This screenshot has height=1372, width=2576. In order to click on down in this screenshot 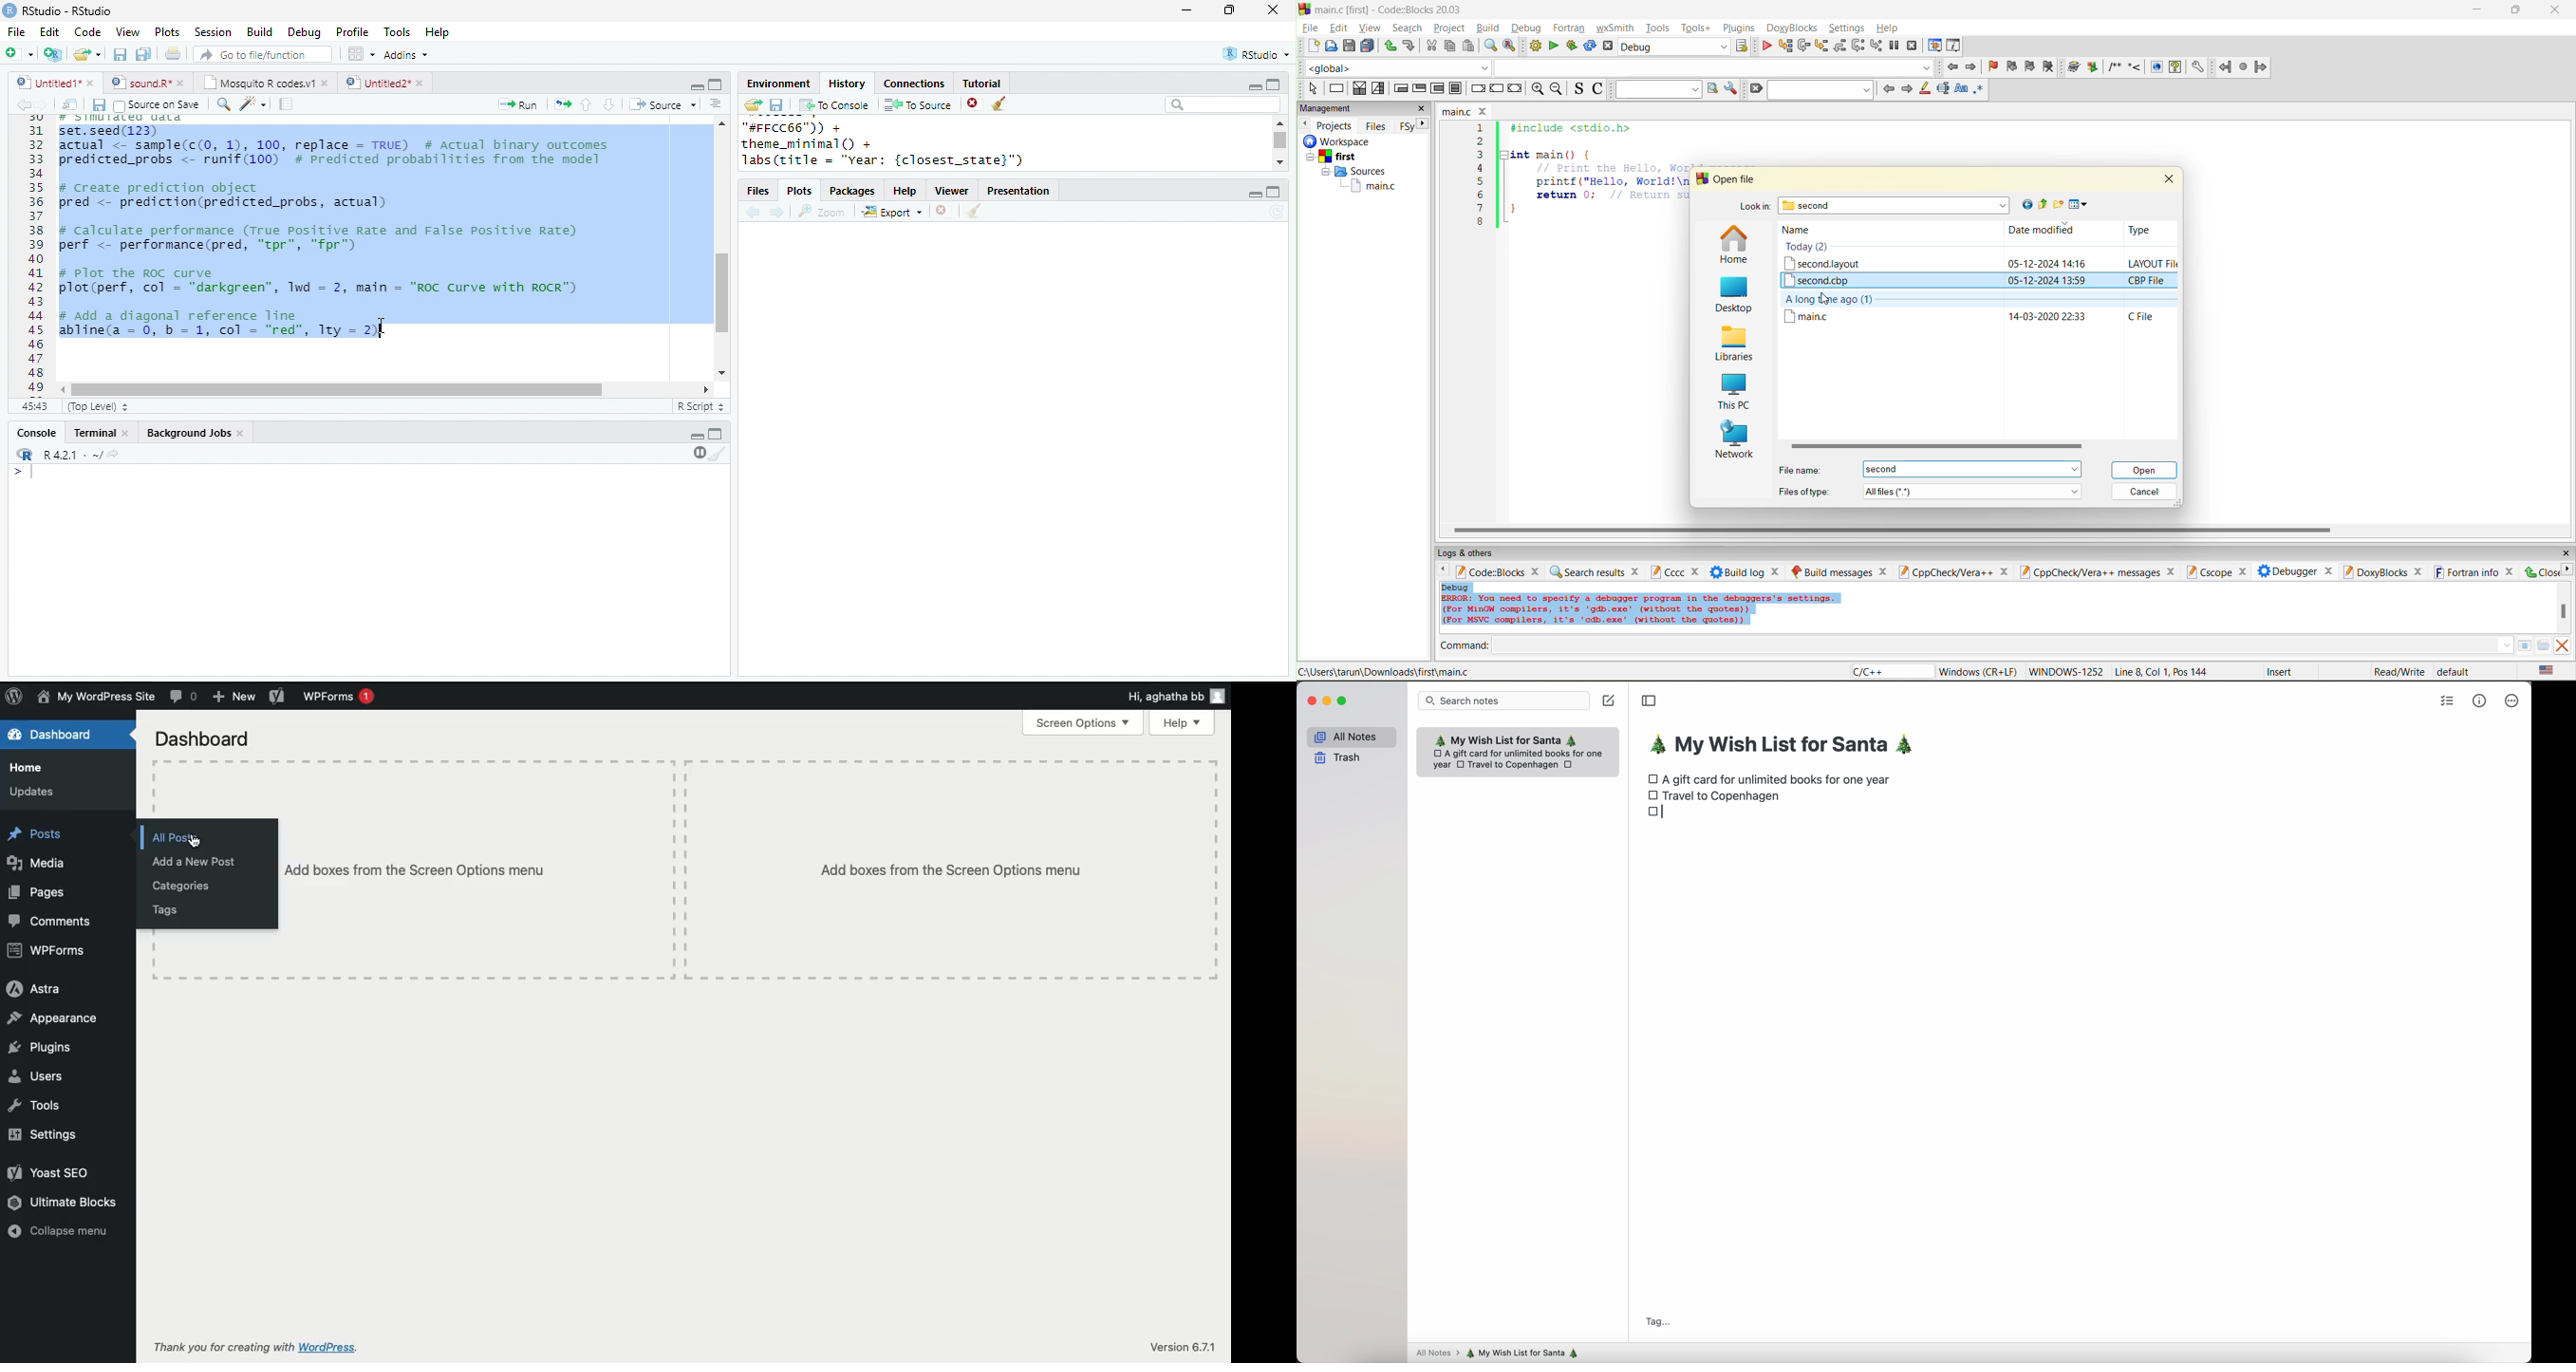, I will do `click(607, 104)`.